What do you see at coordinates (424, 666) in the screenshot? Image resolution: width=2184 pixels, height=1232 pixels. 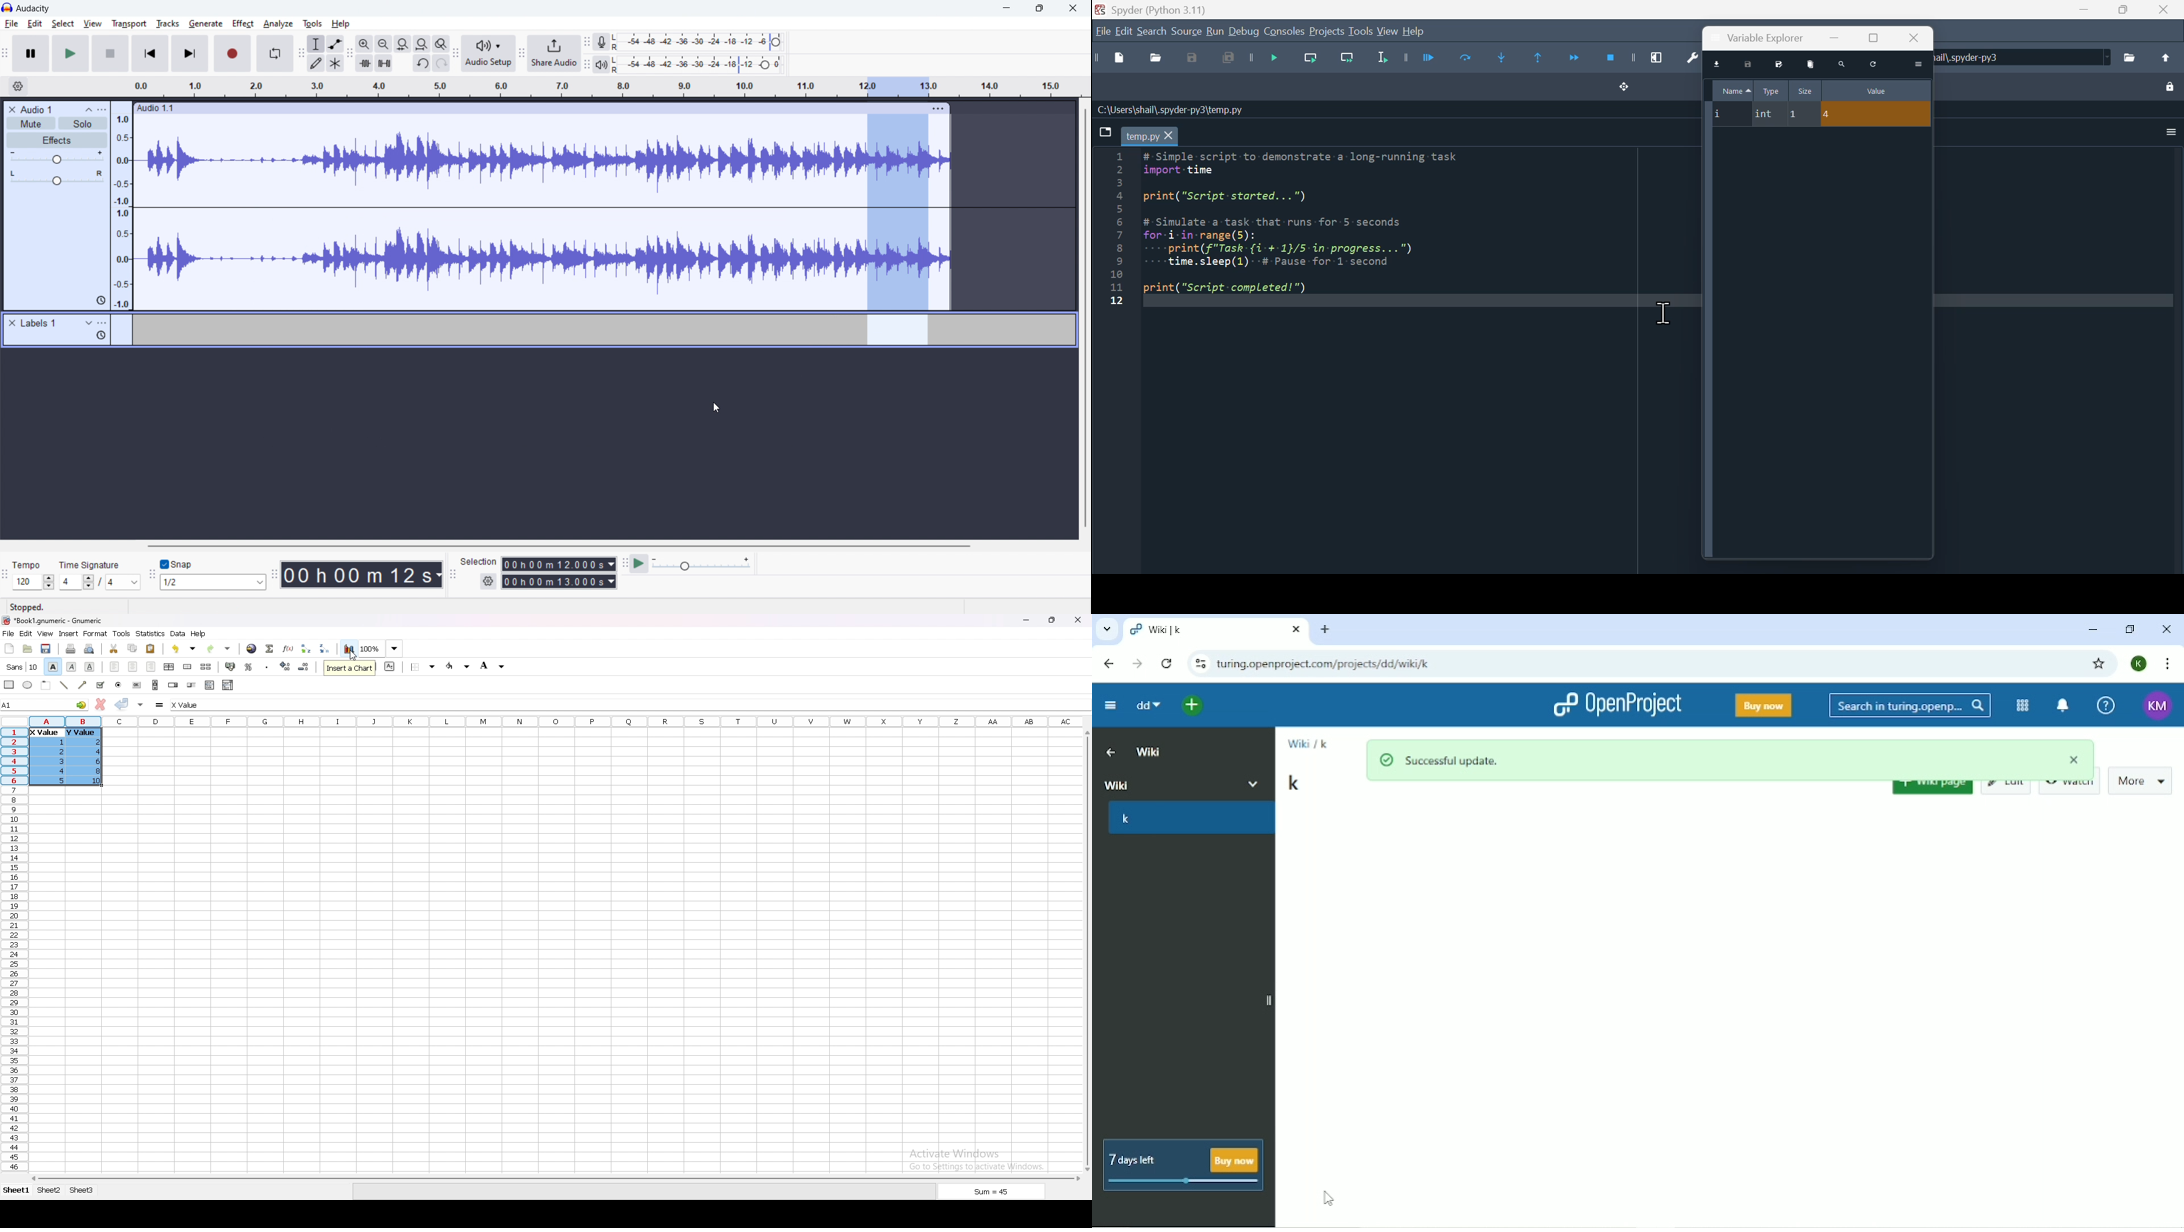 I see `border` at bounding box center [424, 666].